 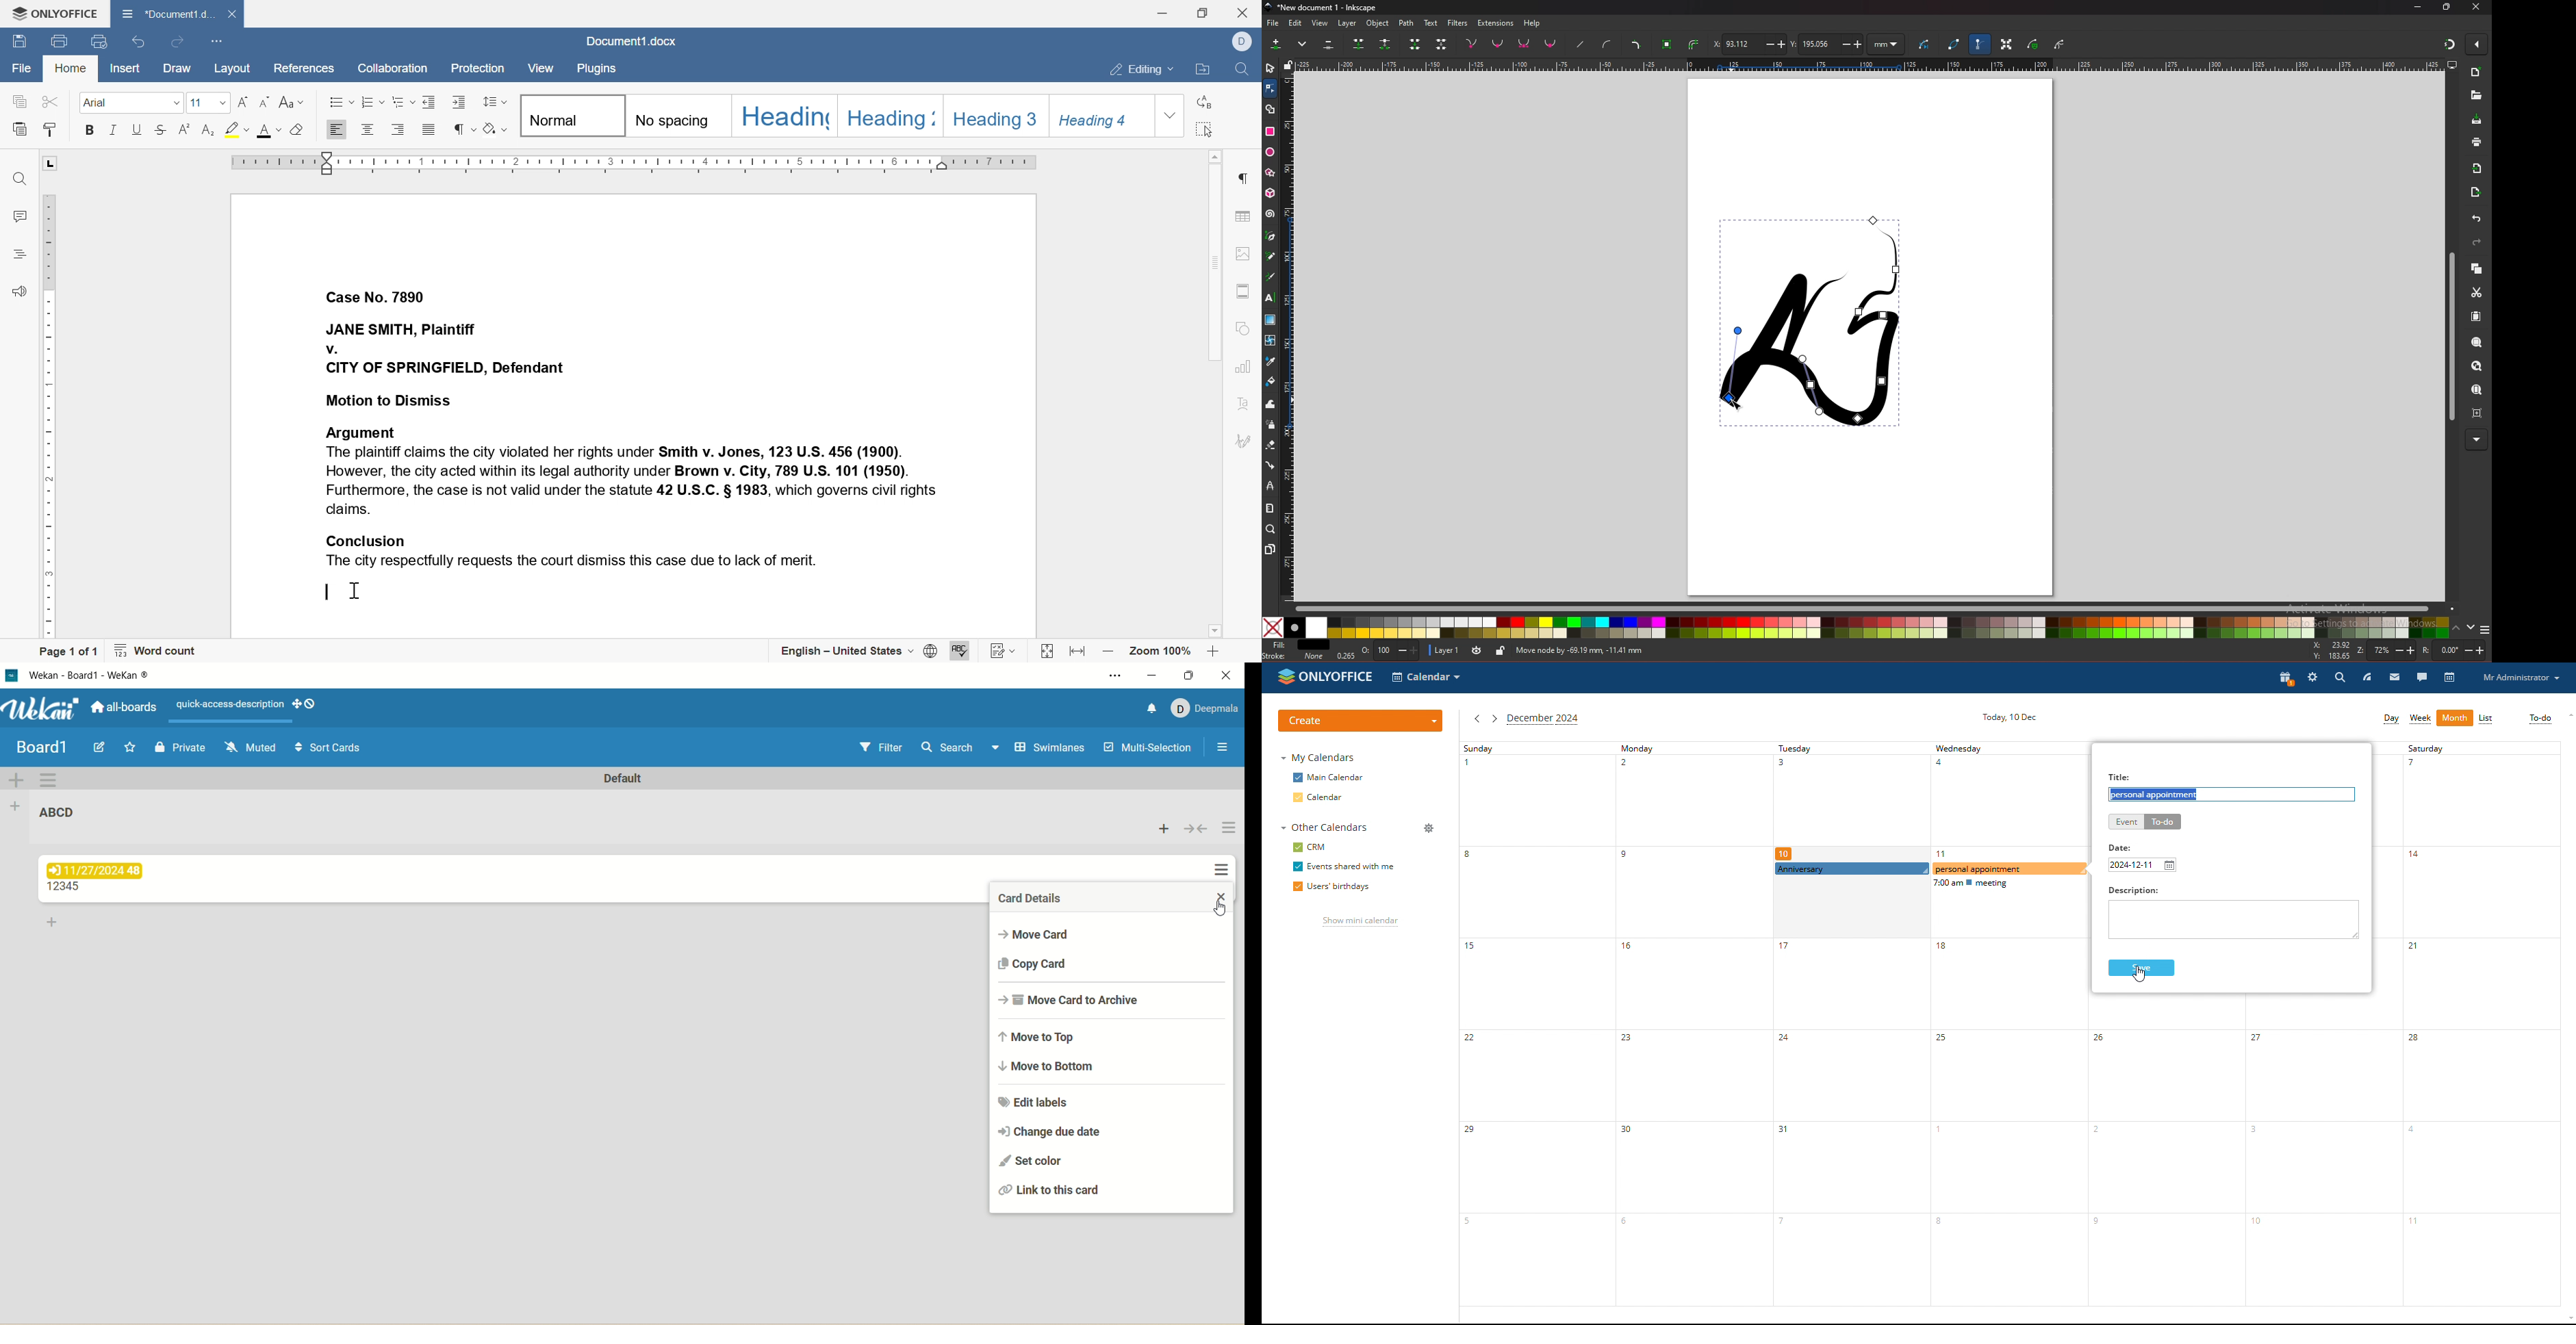 I want to click on zoom selection, so click(x=2476, y=343).